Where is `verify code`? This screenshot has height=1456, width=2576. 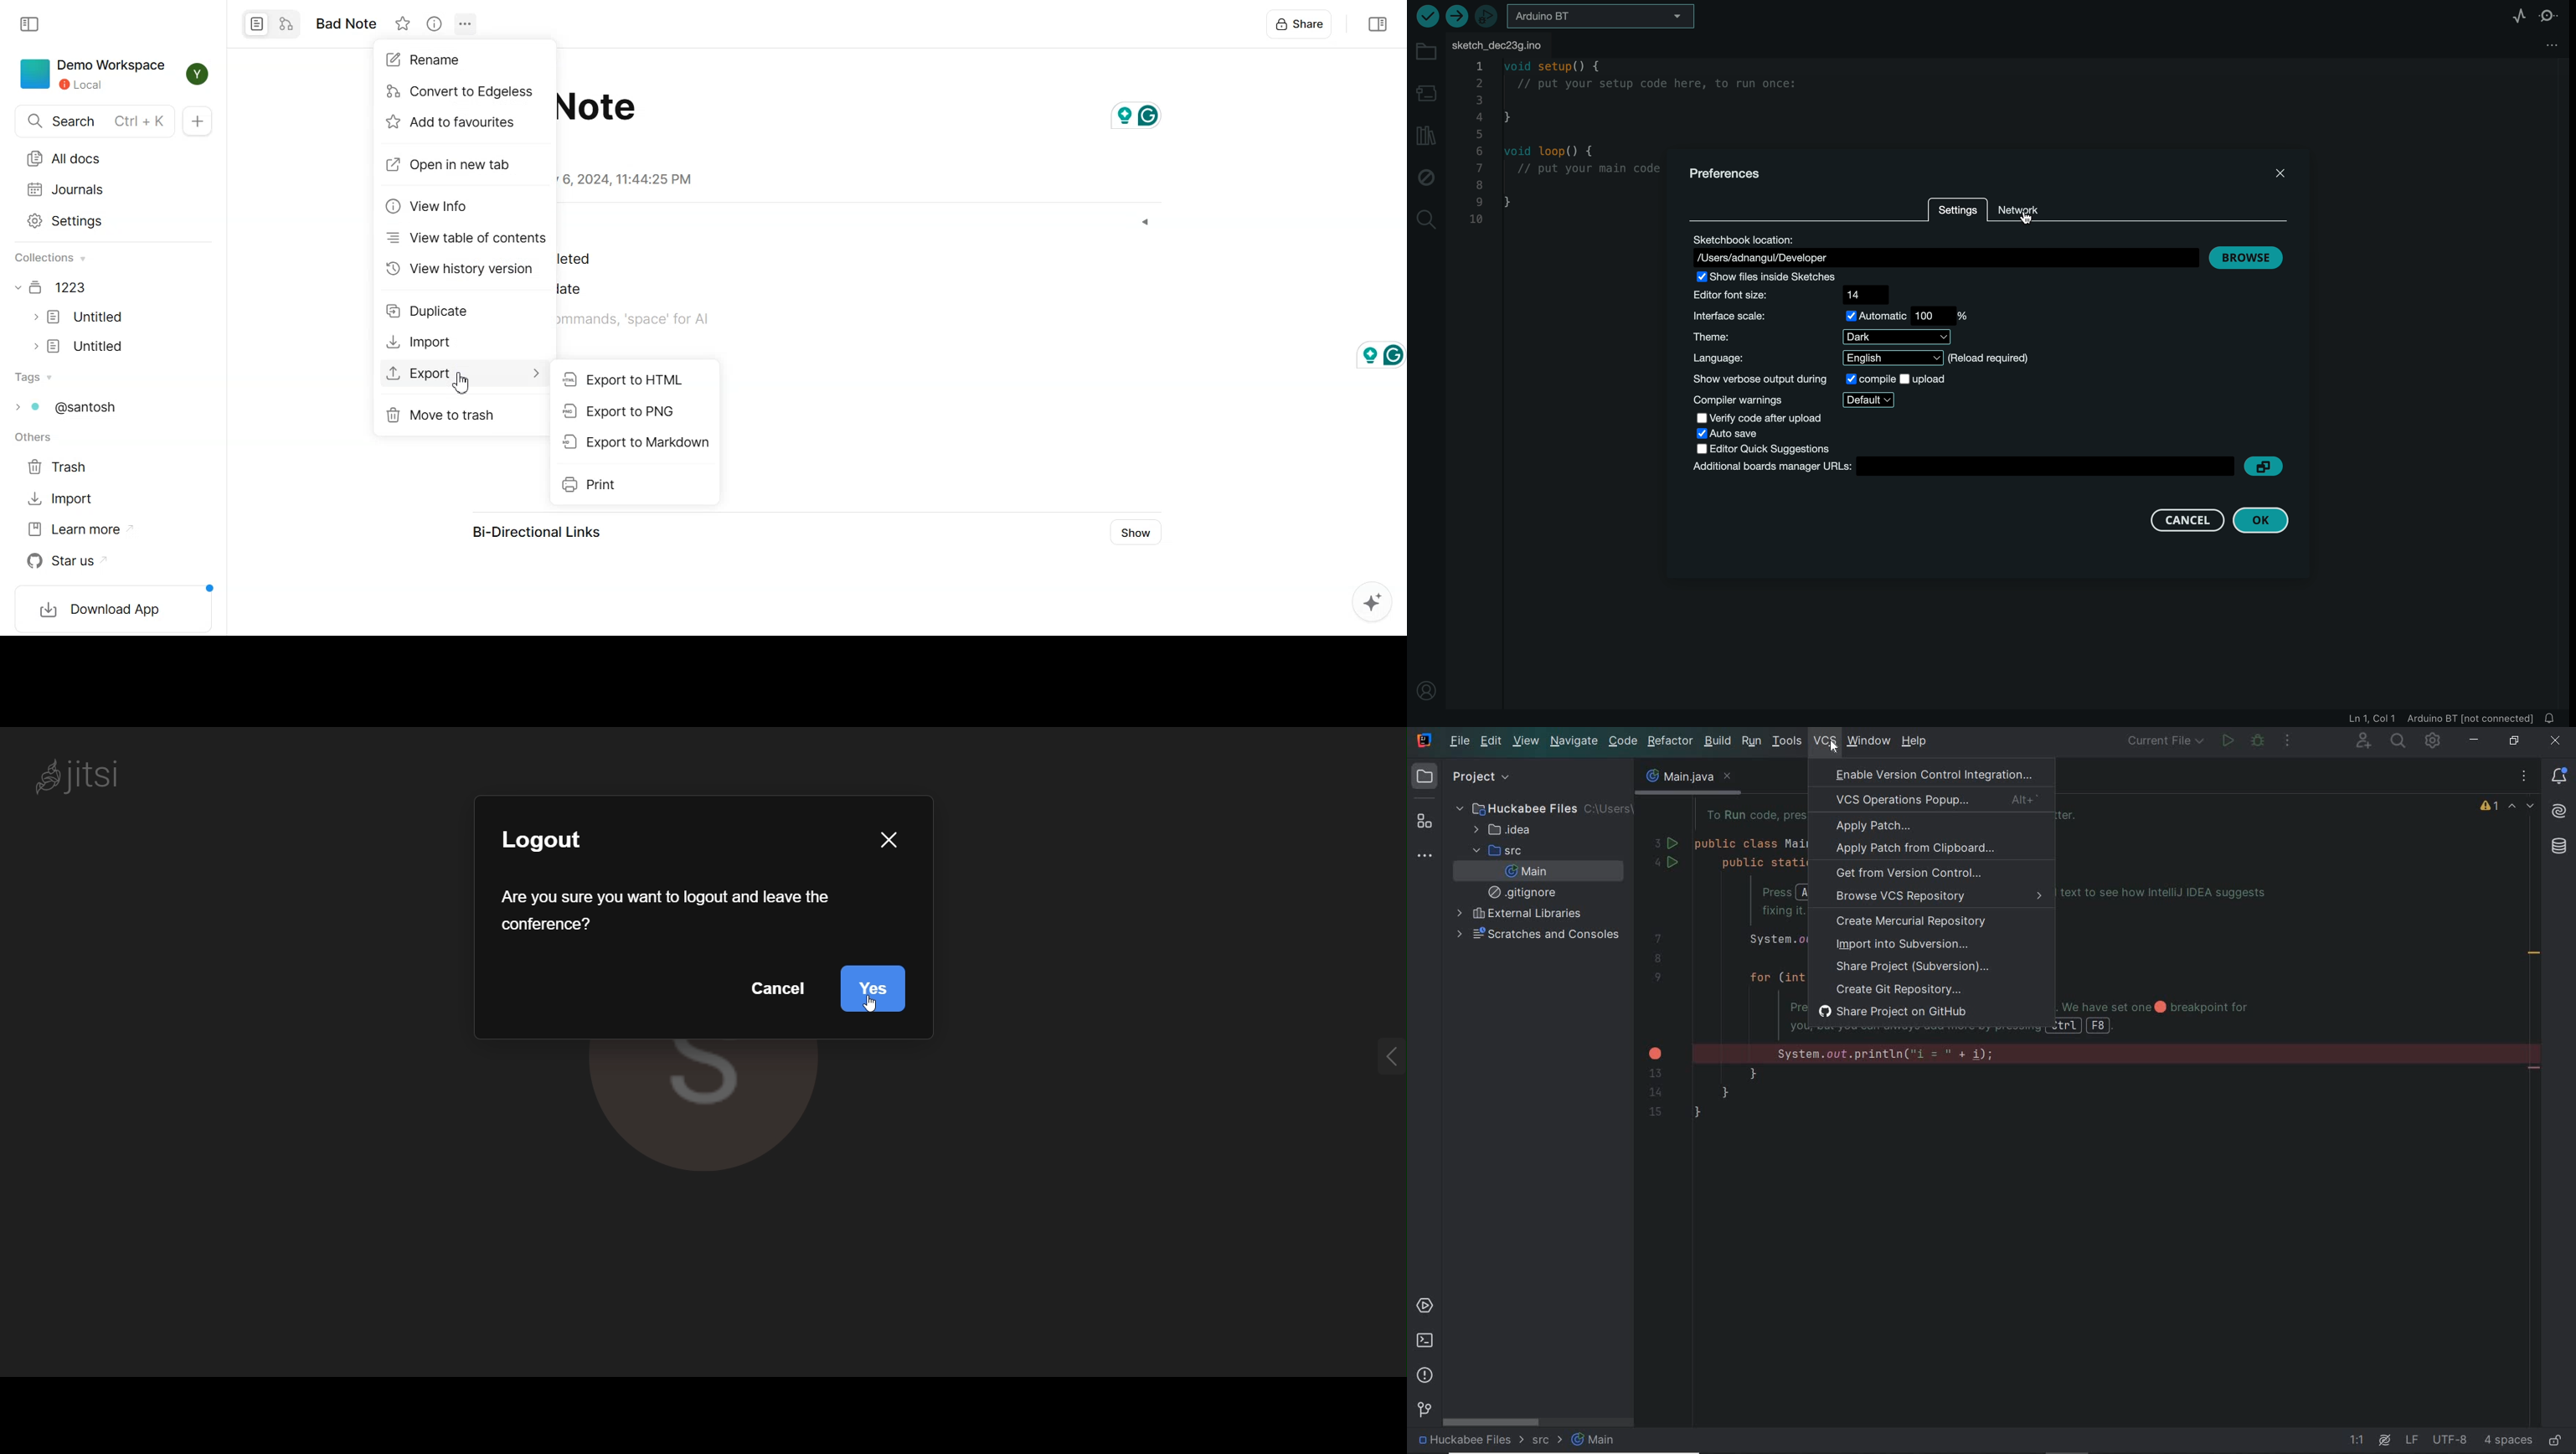
verify code is located at coordinates (1764, 418).